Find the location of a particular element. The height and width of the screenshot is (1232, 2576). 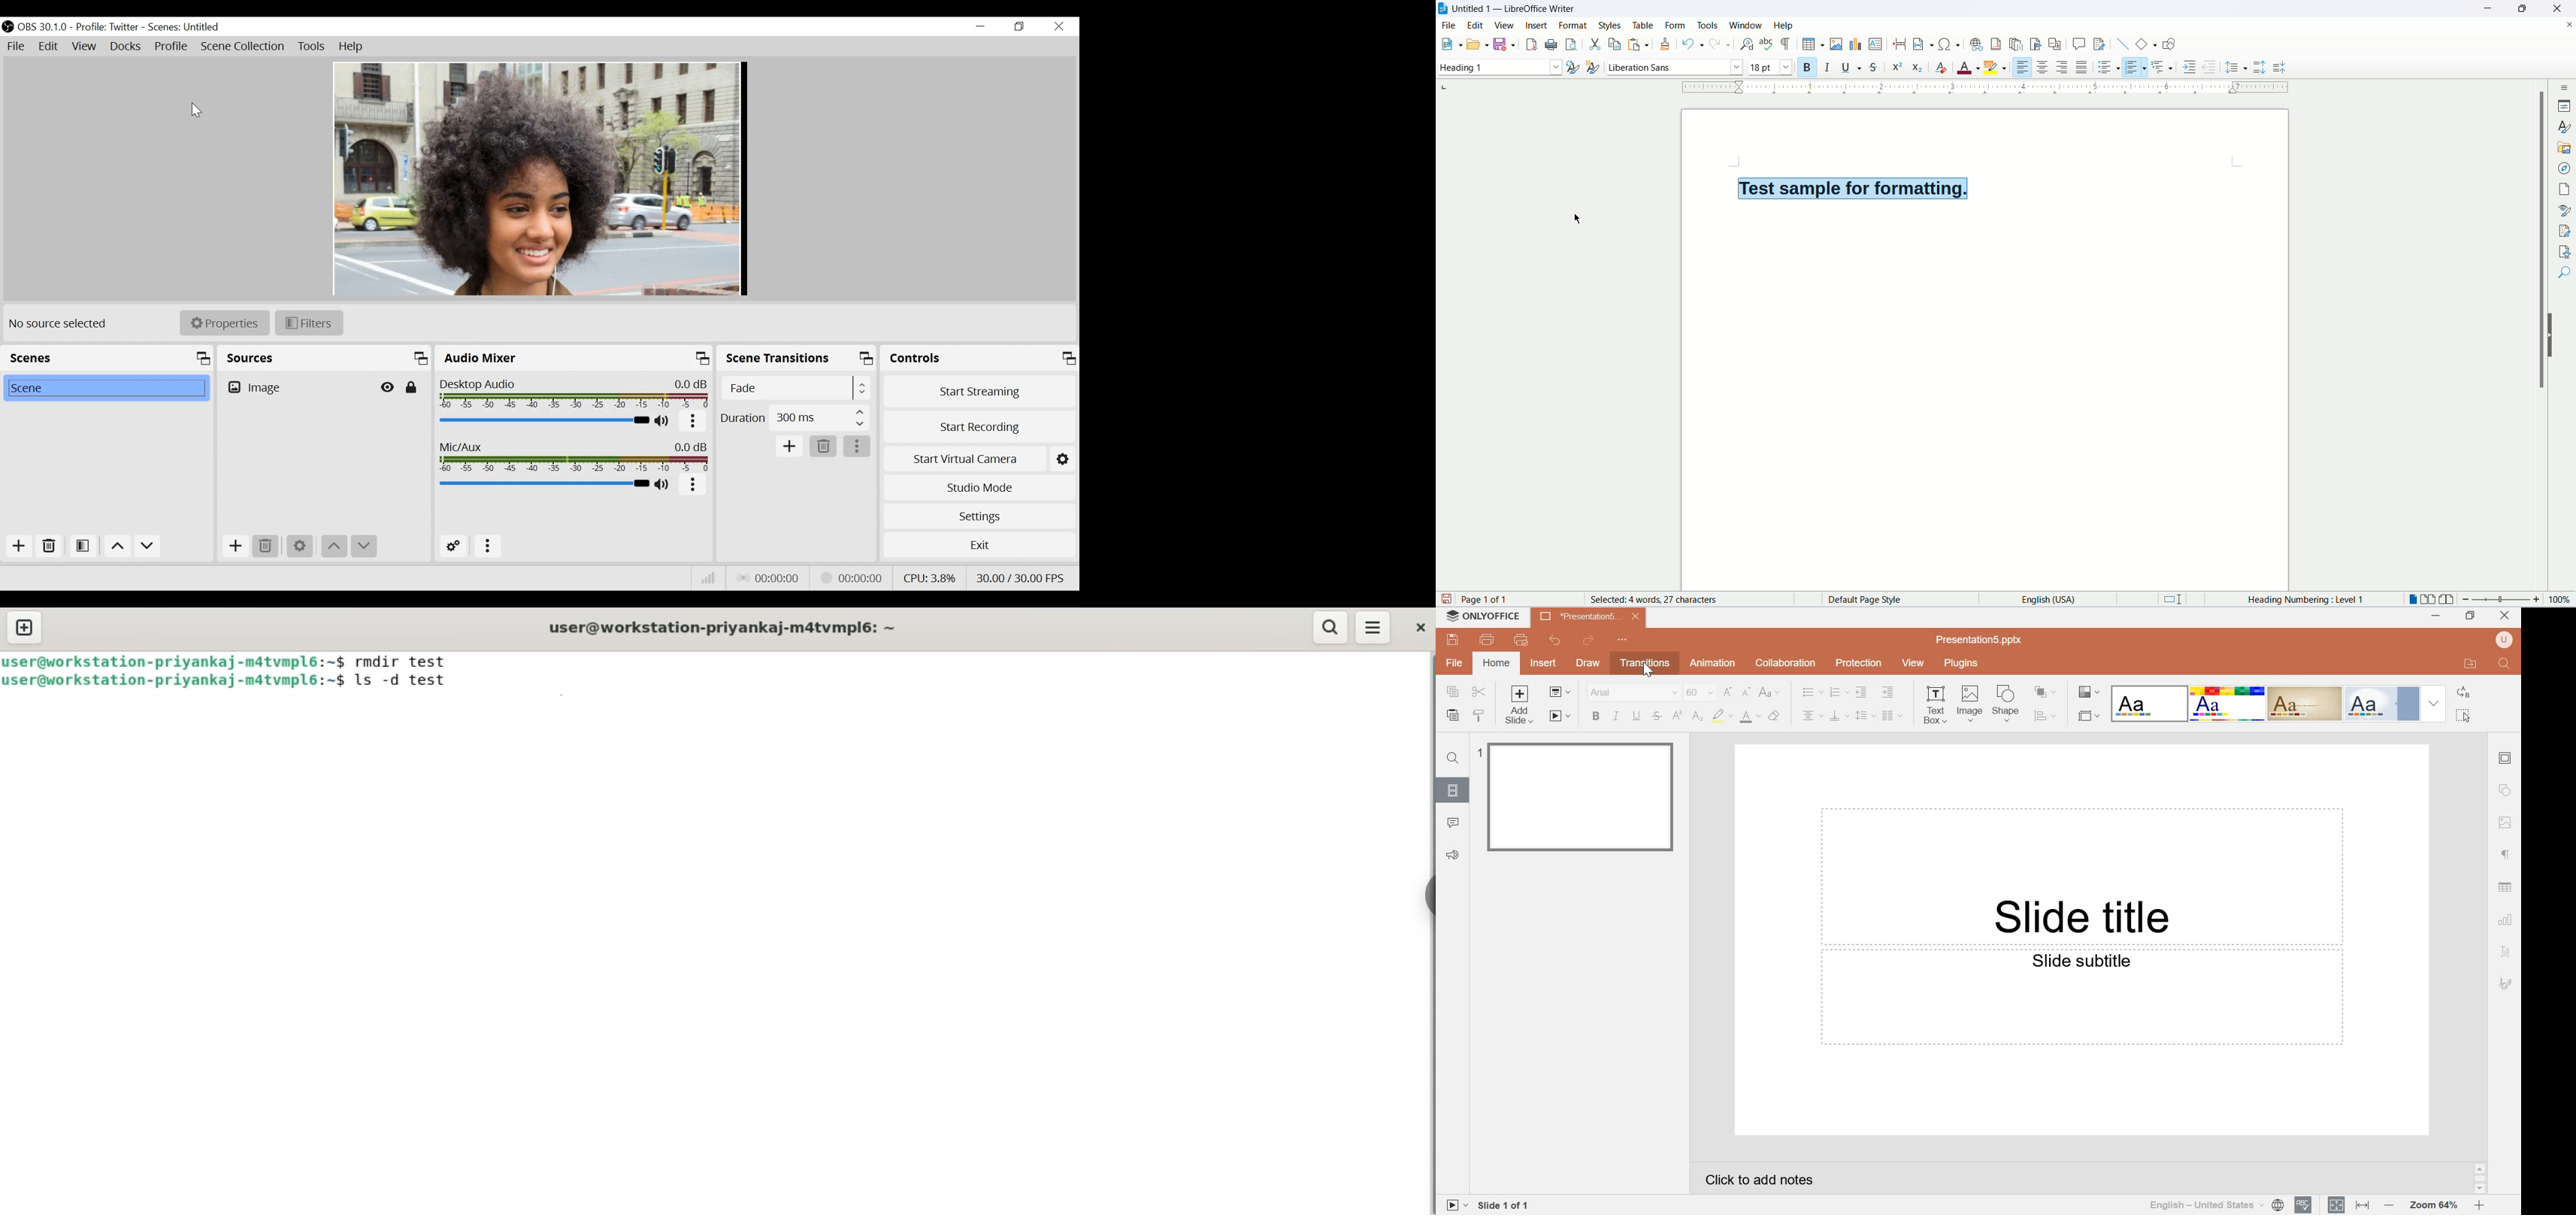

Increment font size is located at coordinates (1729, 692).